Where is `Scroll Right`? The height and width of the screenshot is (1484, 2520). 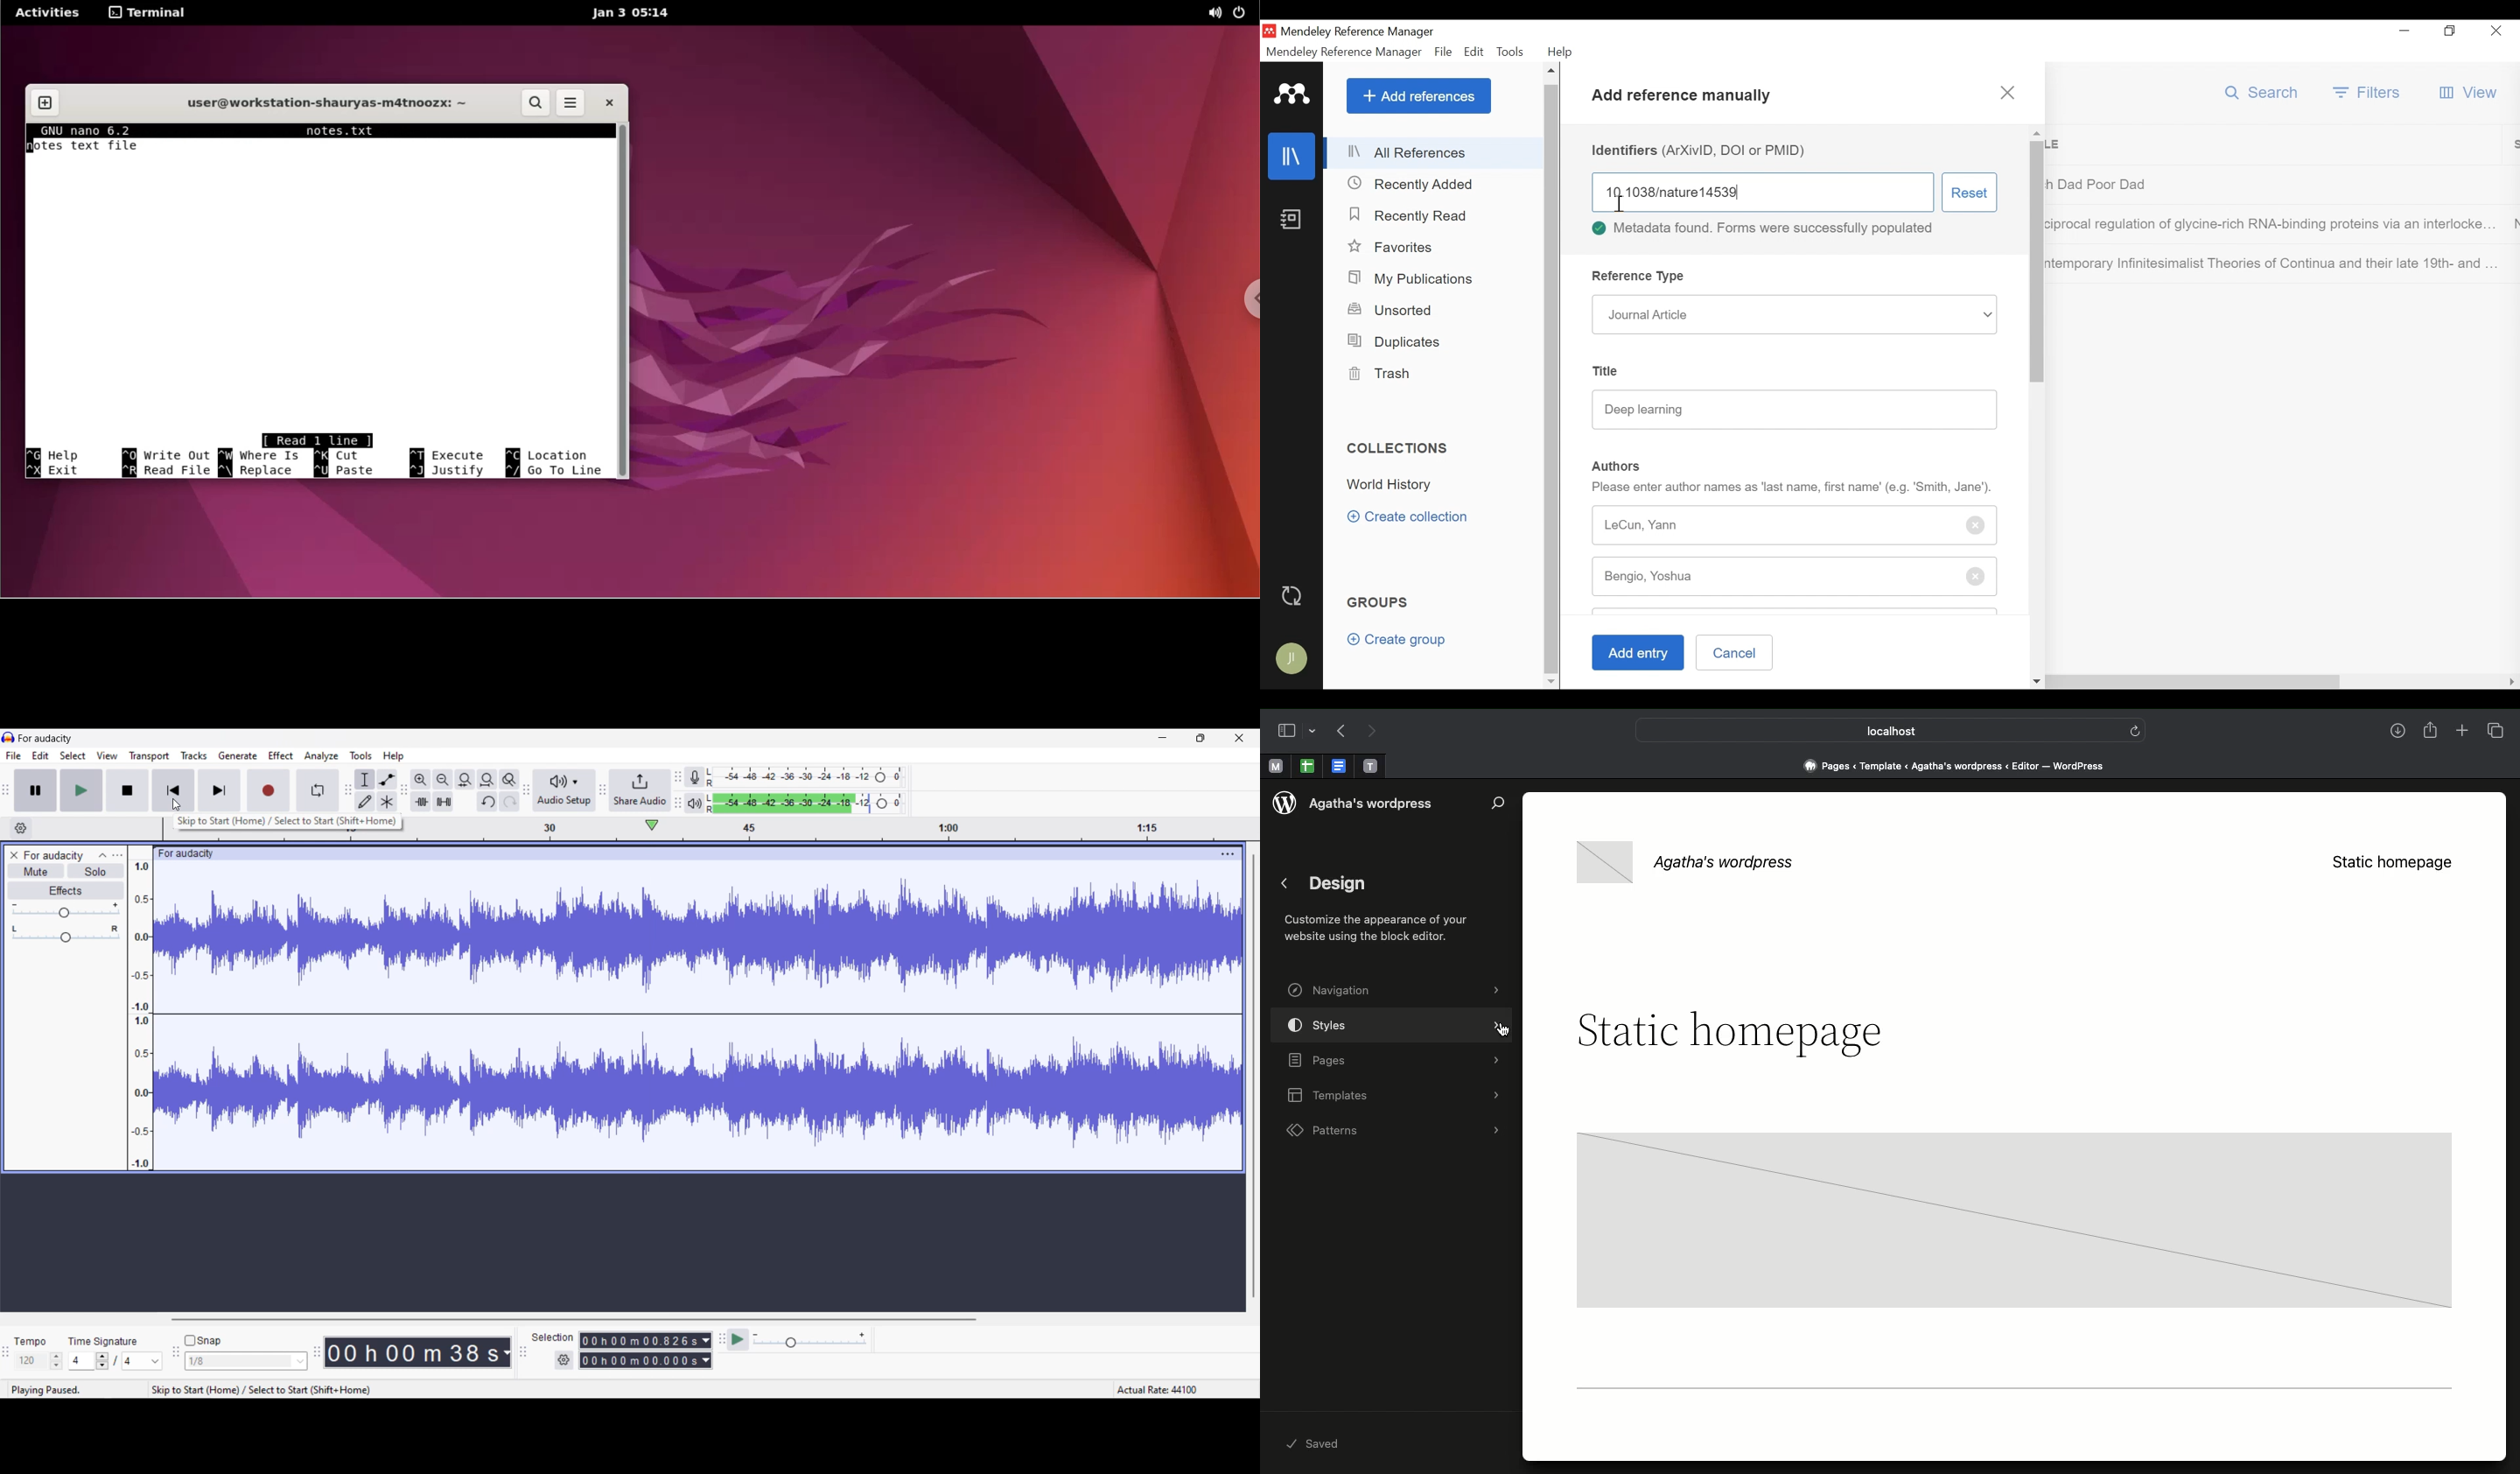
Scroll Right is located at coordinates (1572, 681).